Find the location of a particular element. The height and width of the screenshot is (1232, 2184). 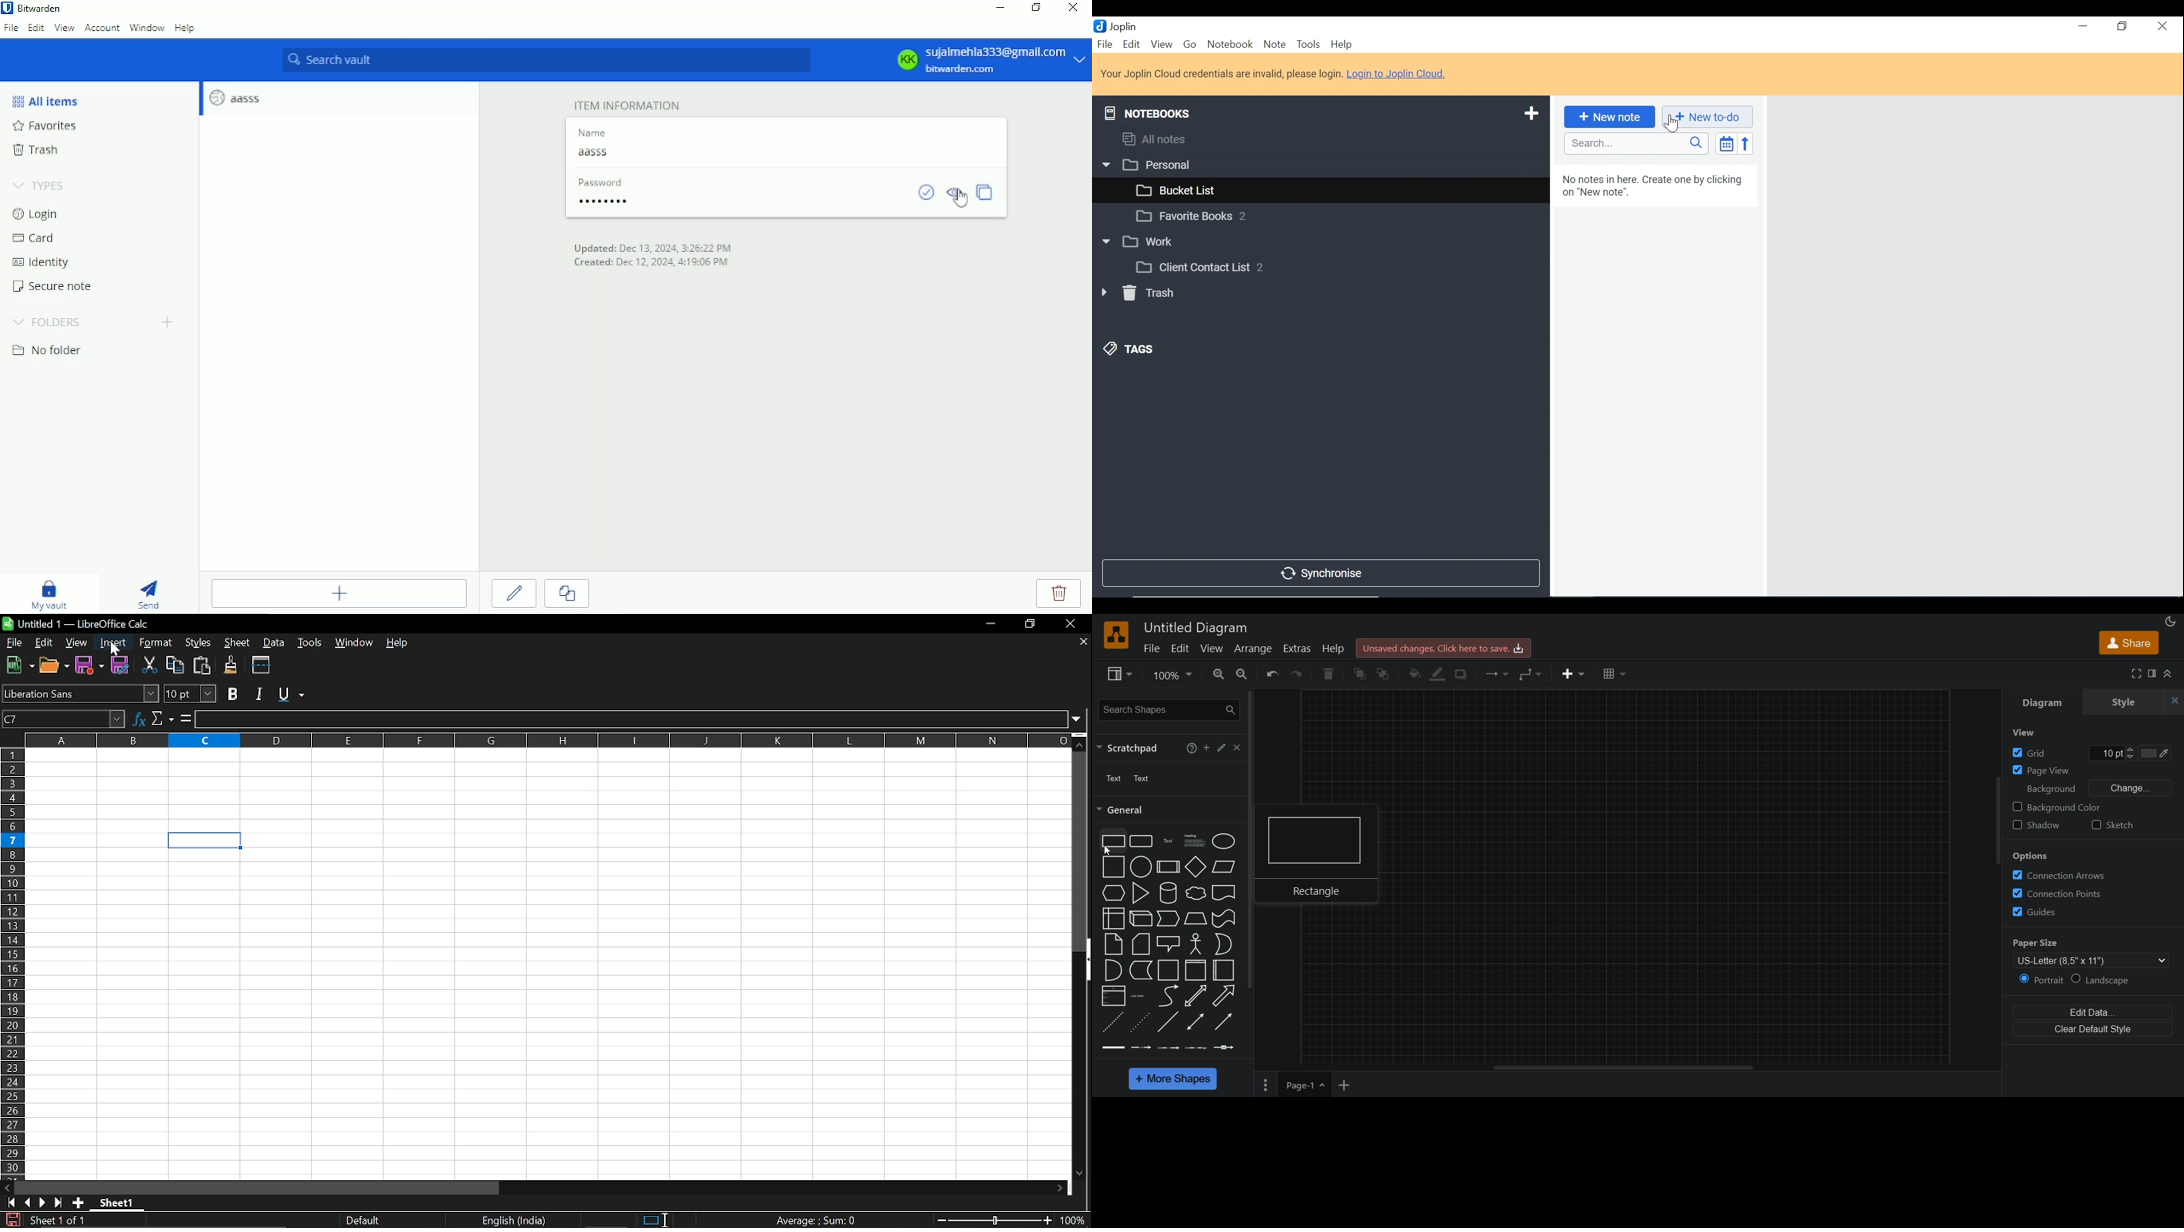

Rows is located at coordinates (14, 963).